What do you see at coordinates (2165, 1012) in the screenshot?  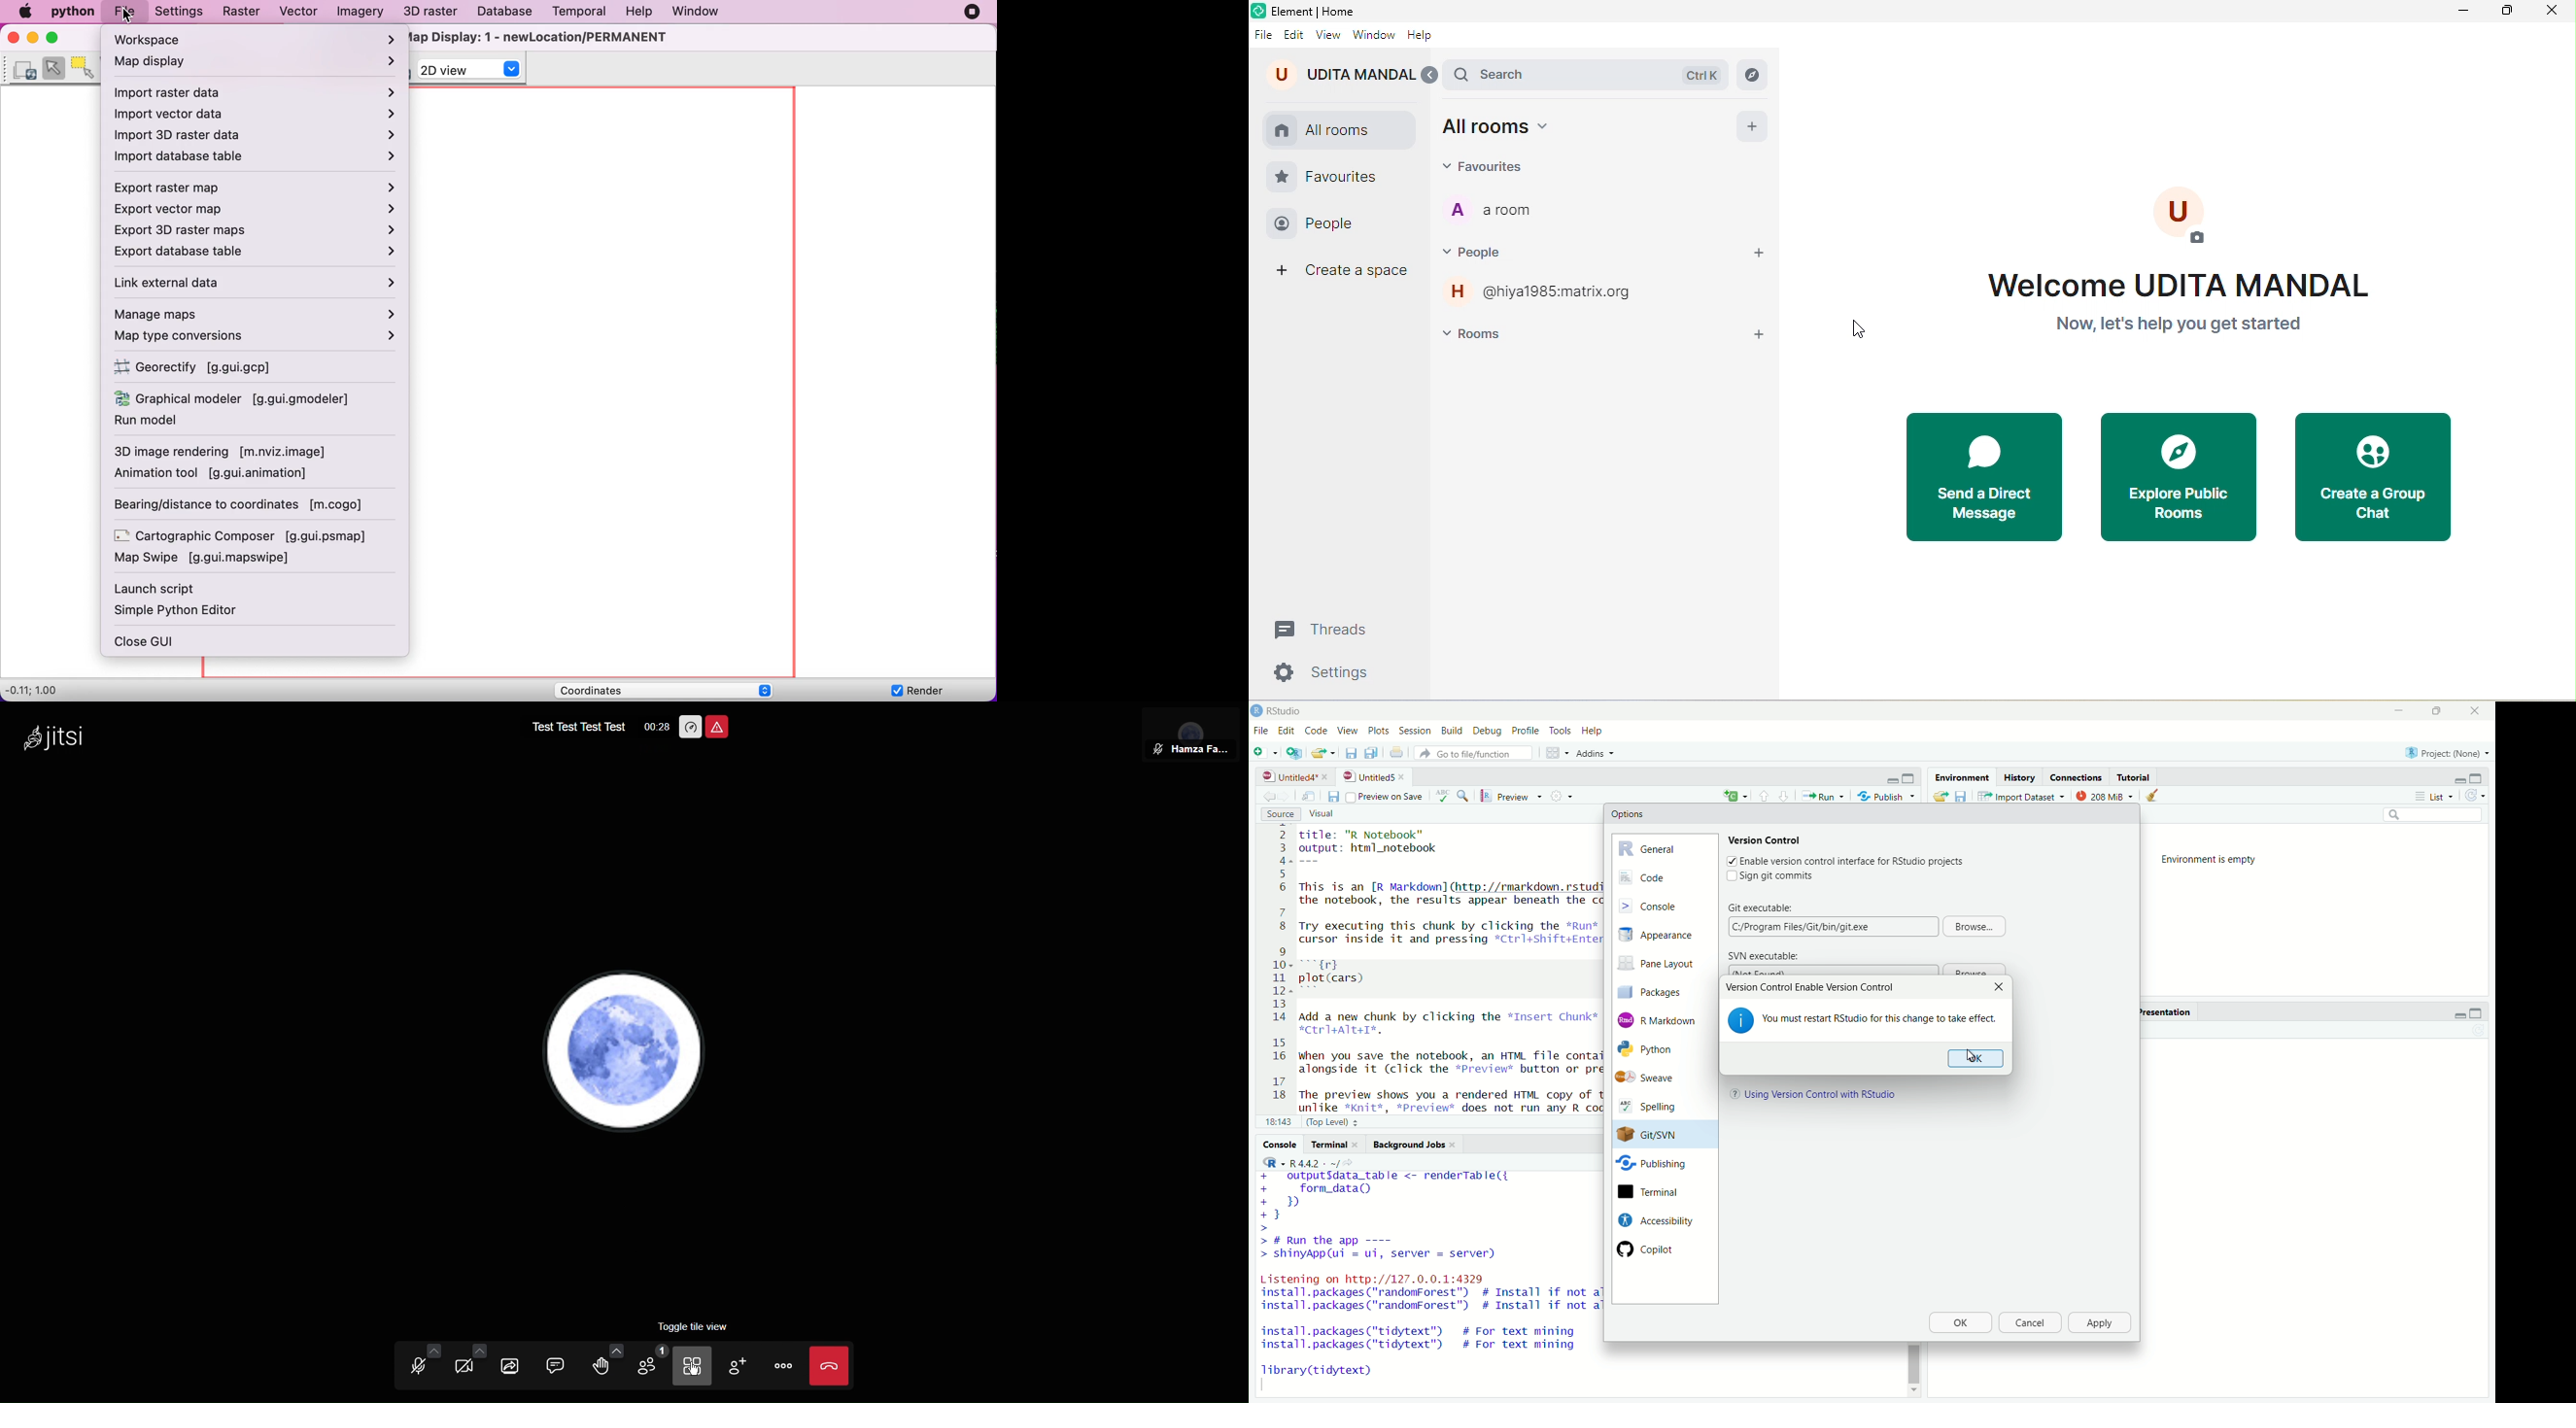 I see `Presentation` at bounding box center [2165, 1012].